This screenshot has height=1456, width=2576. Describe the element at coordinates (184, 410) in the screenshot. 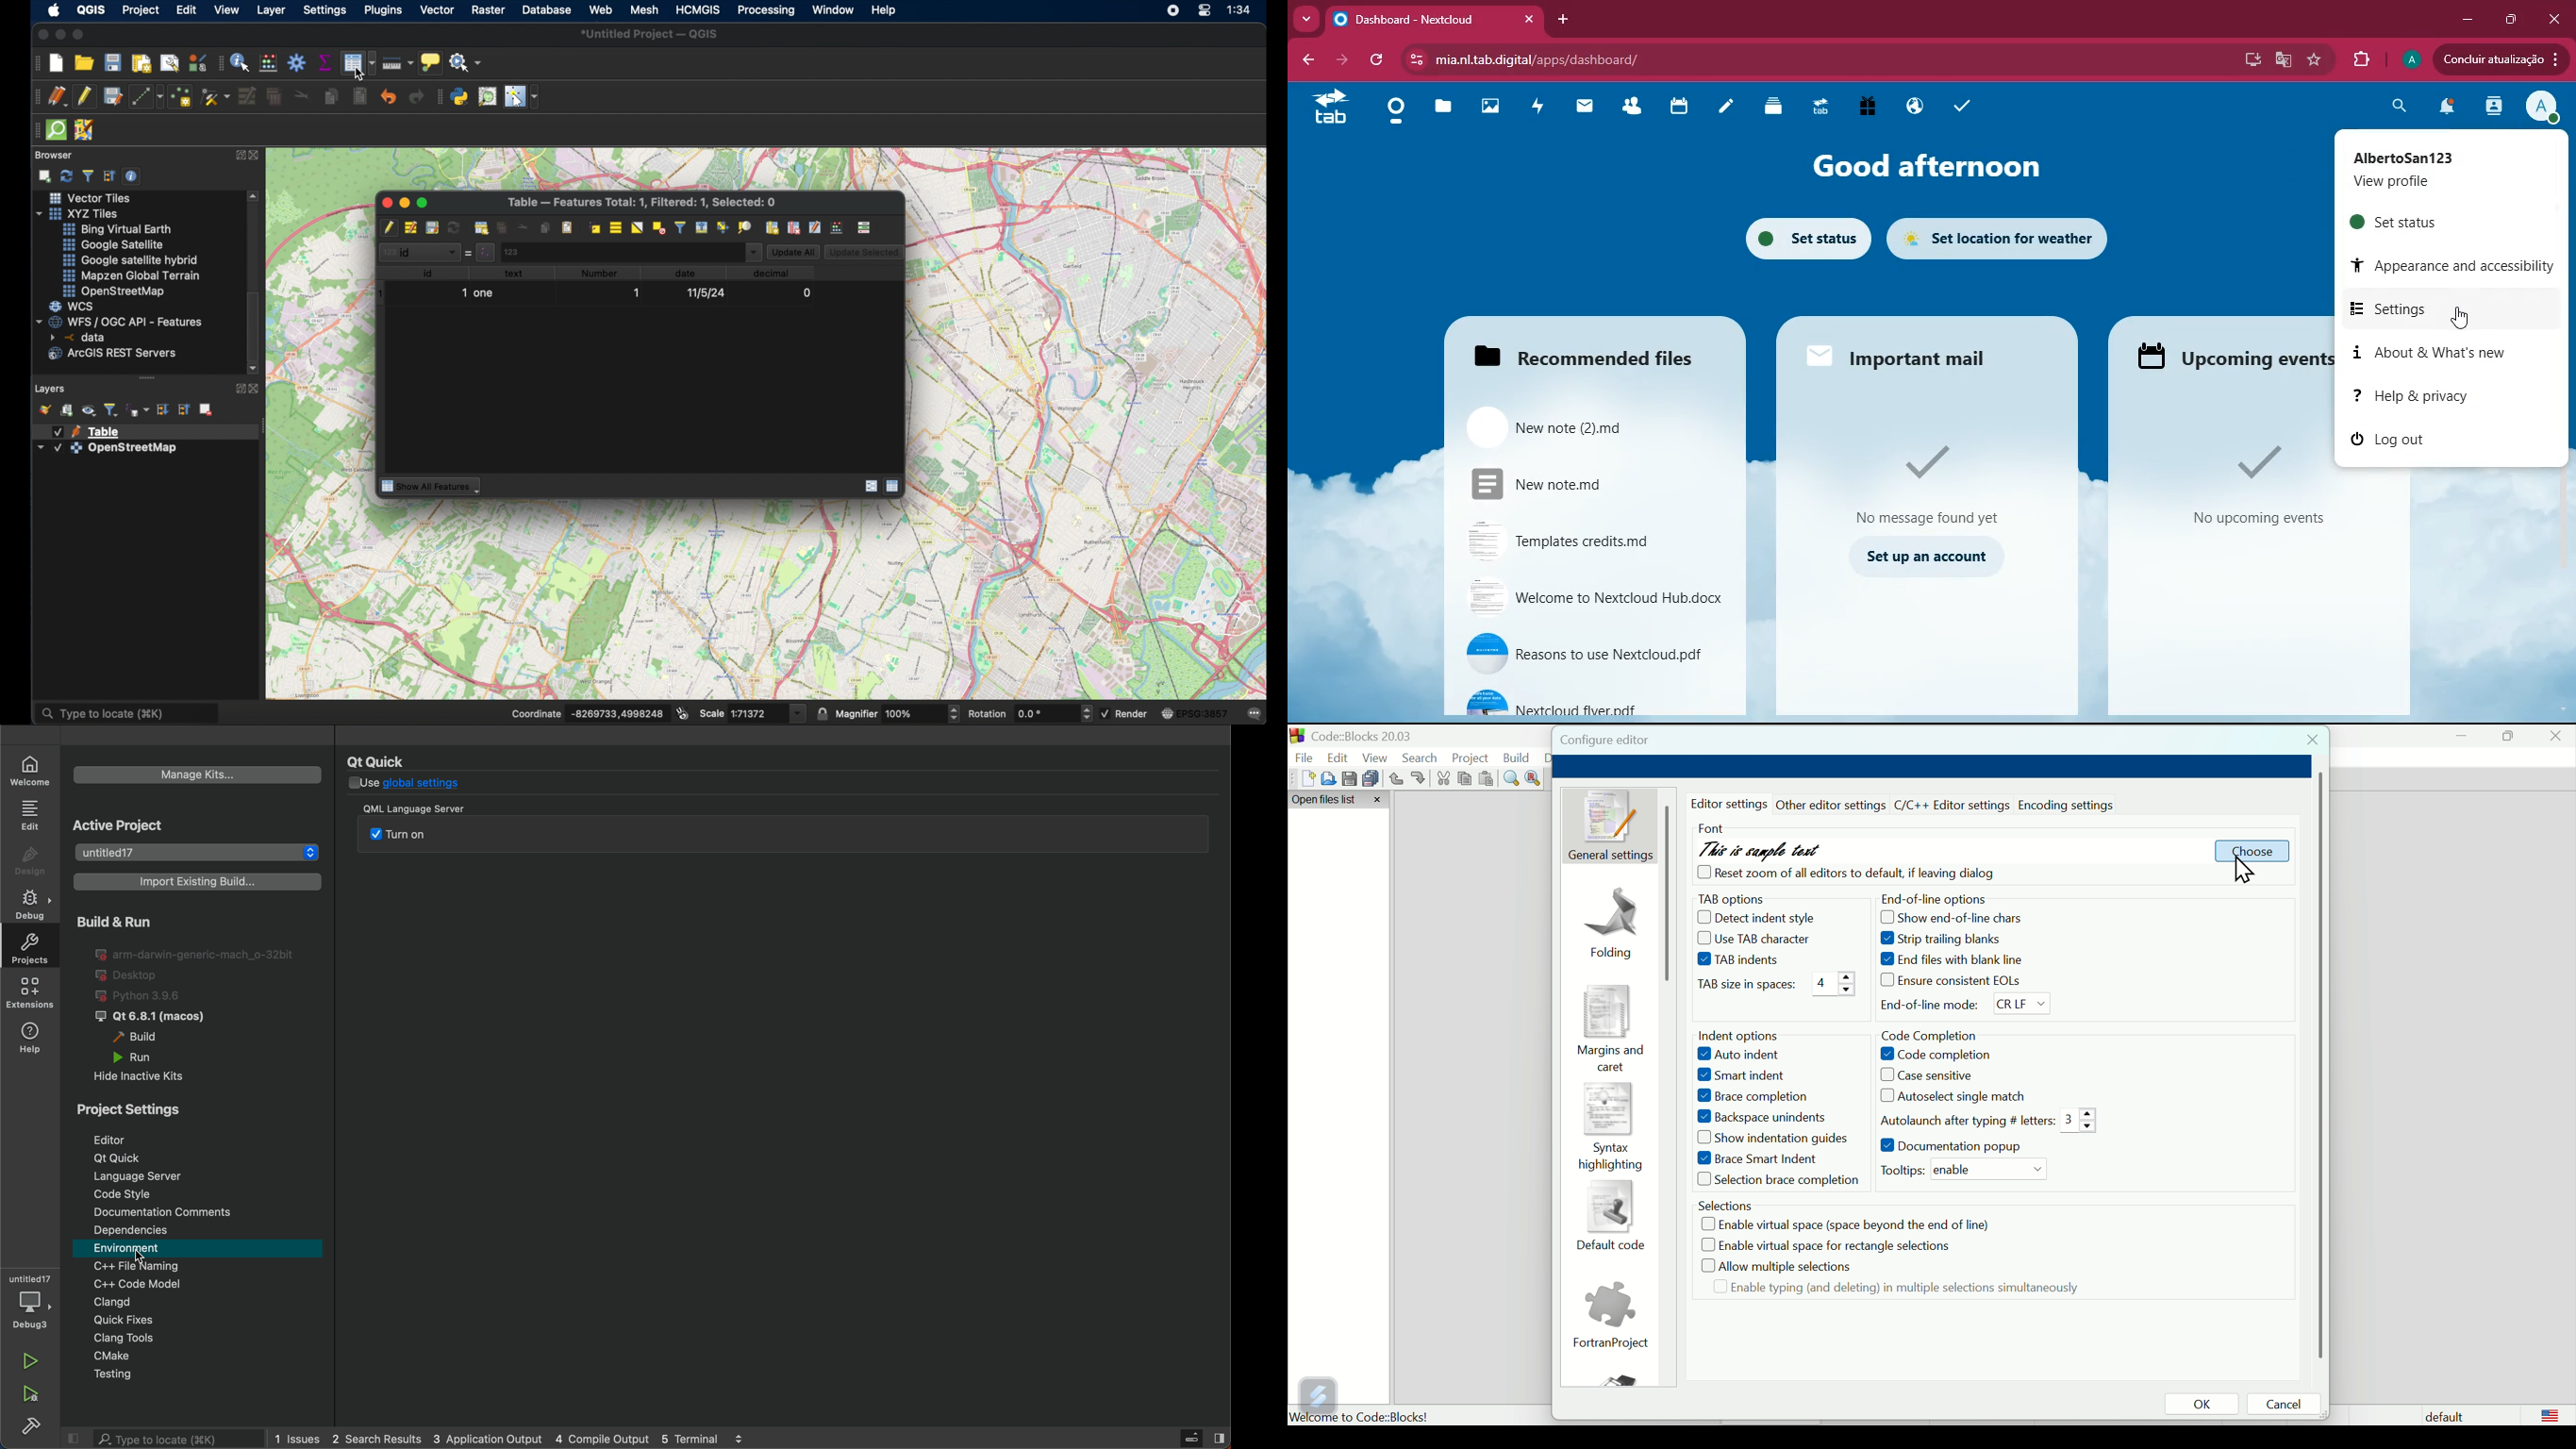

I see `collapse all` at that location.